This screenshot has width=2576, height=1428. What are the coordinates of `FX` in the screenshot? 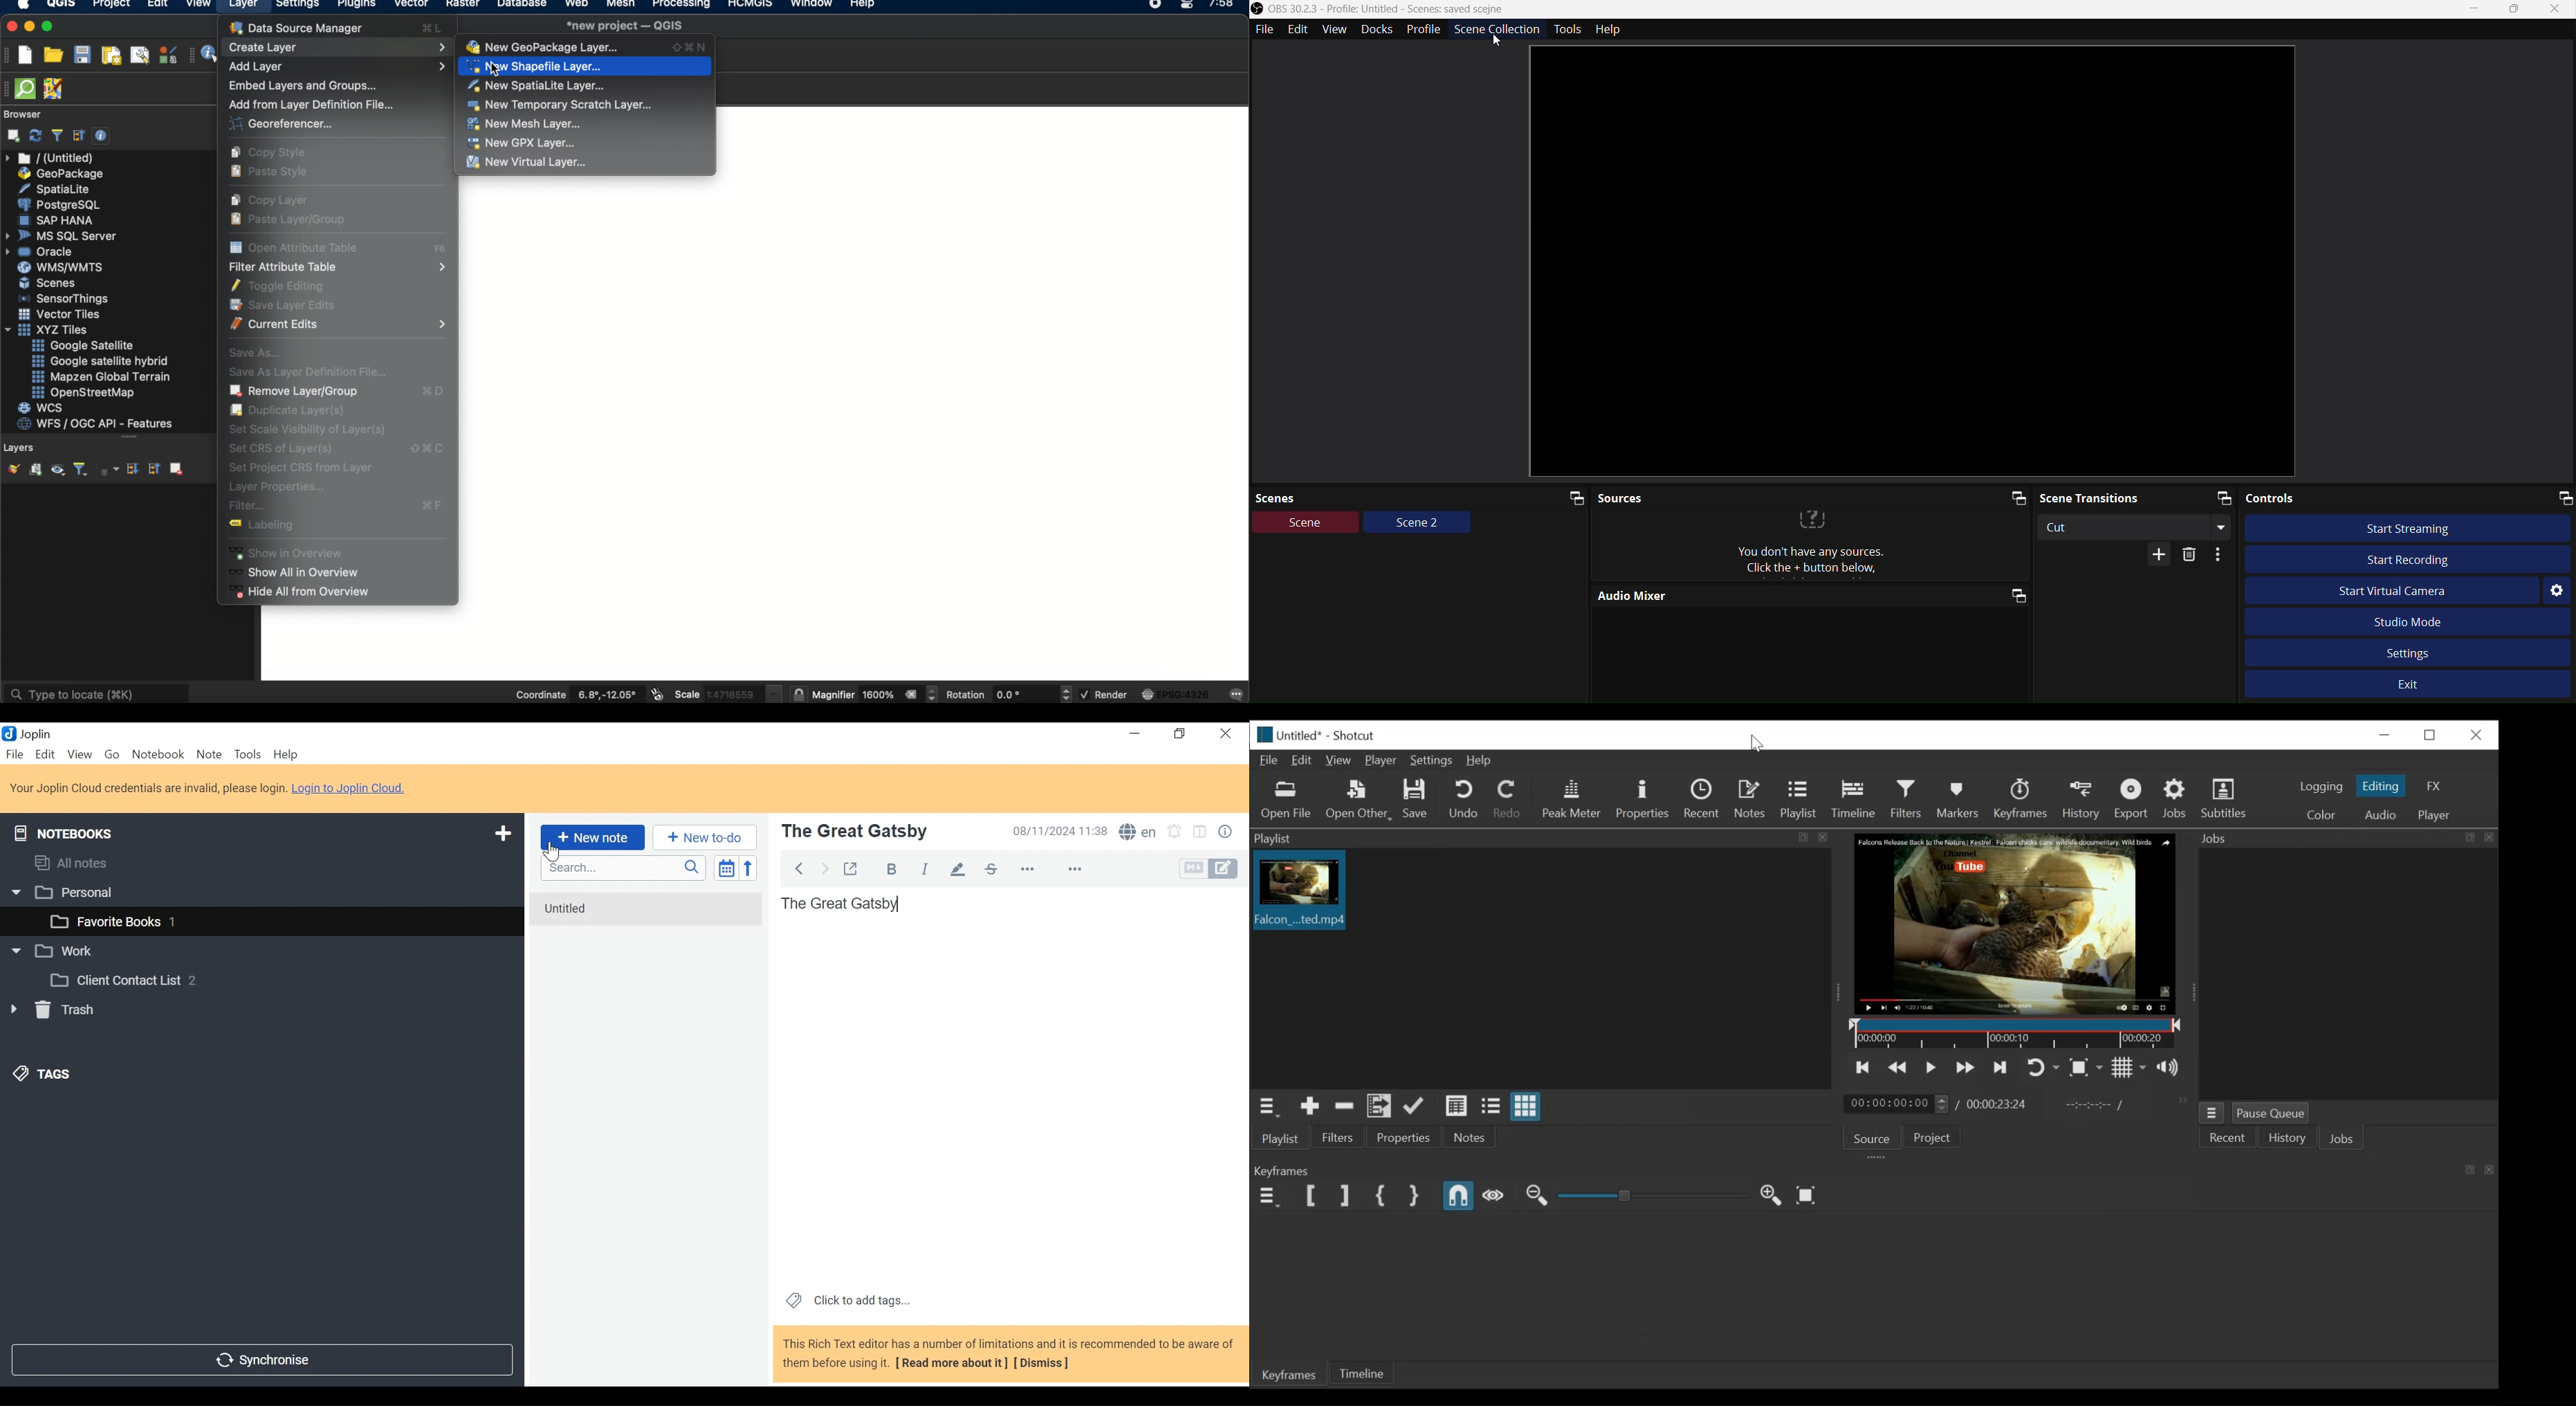 It's located at (2431, 786).